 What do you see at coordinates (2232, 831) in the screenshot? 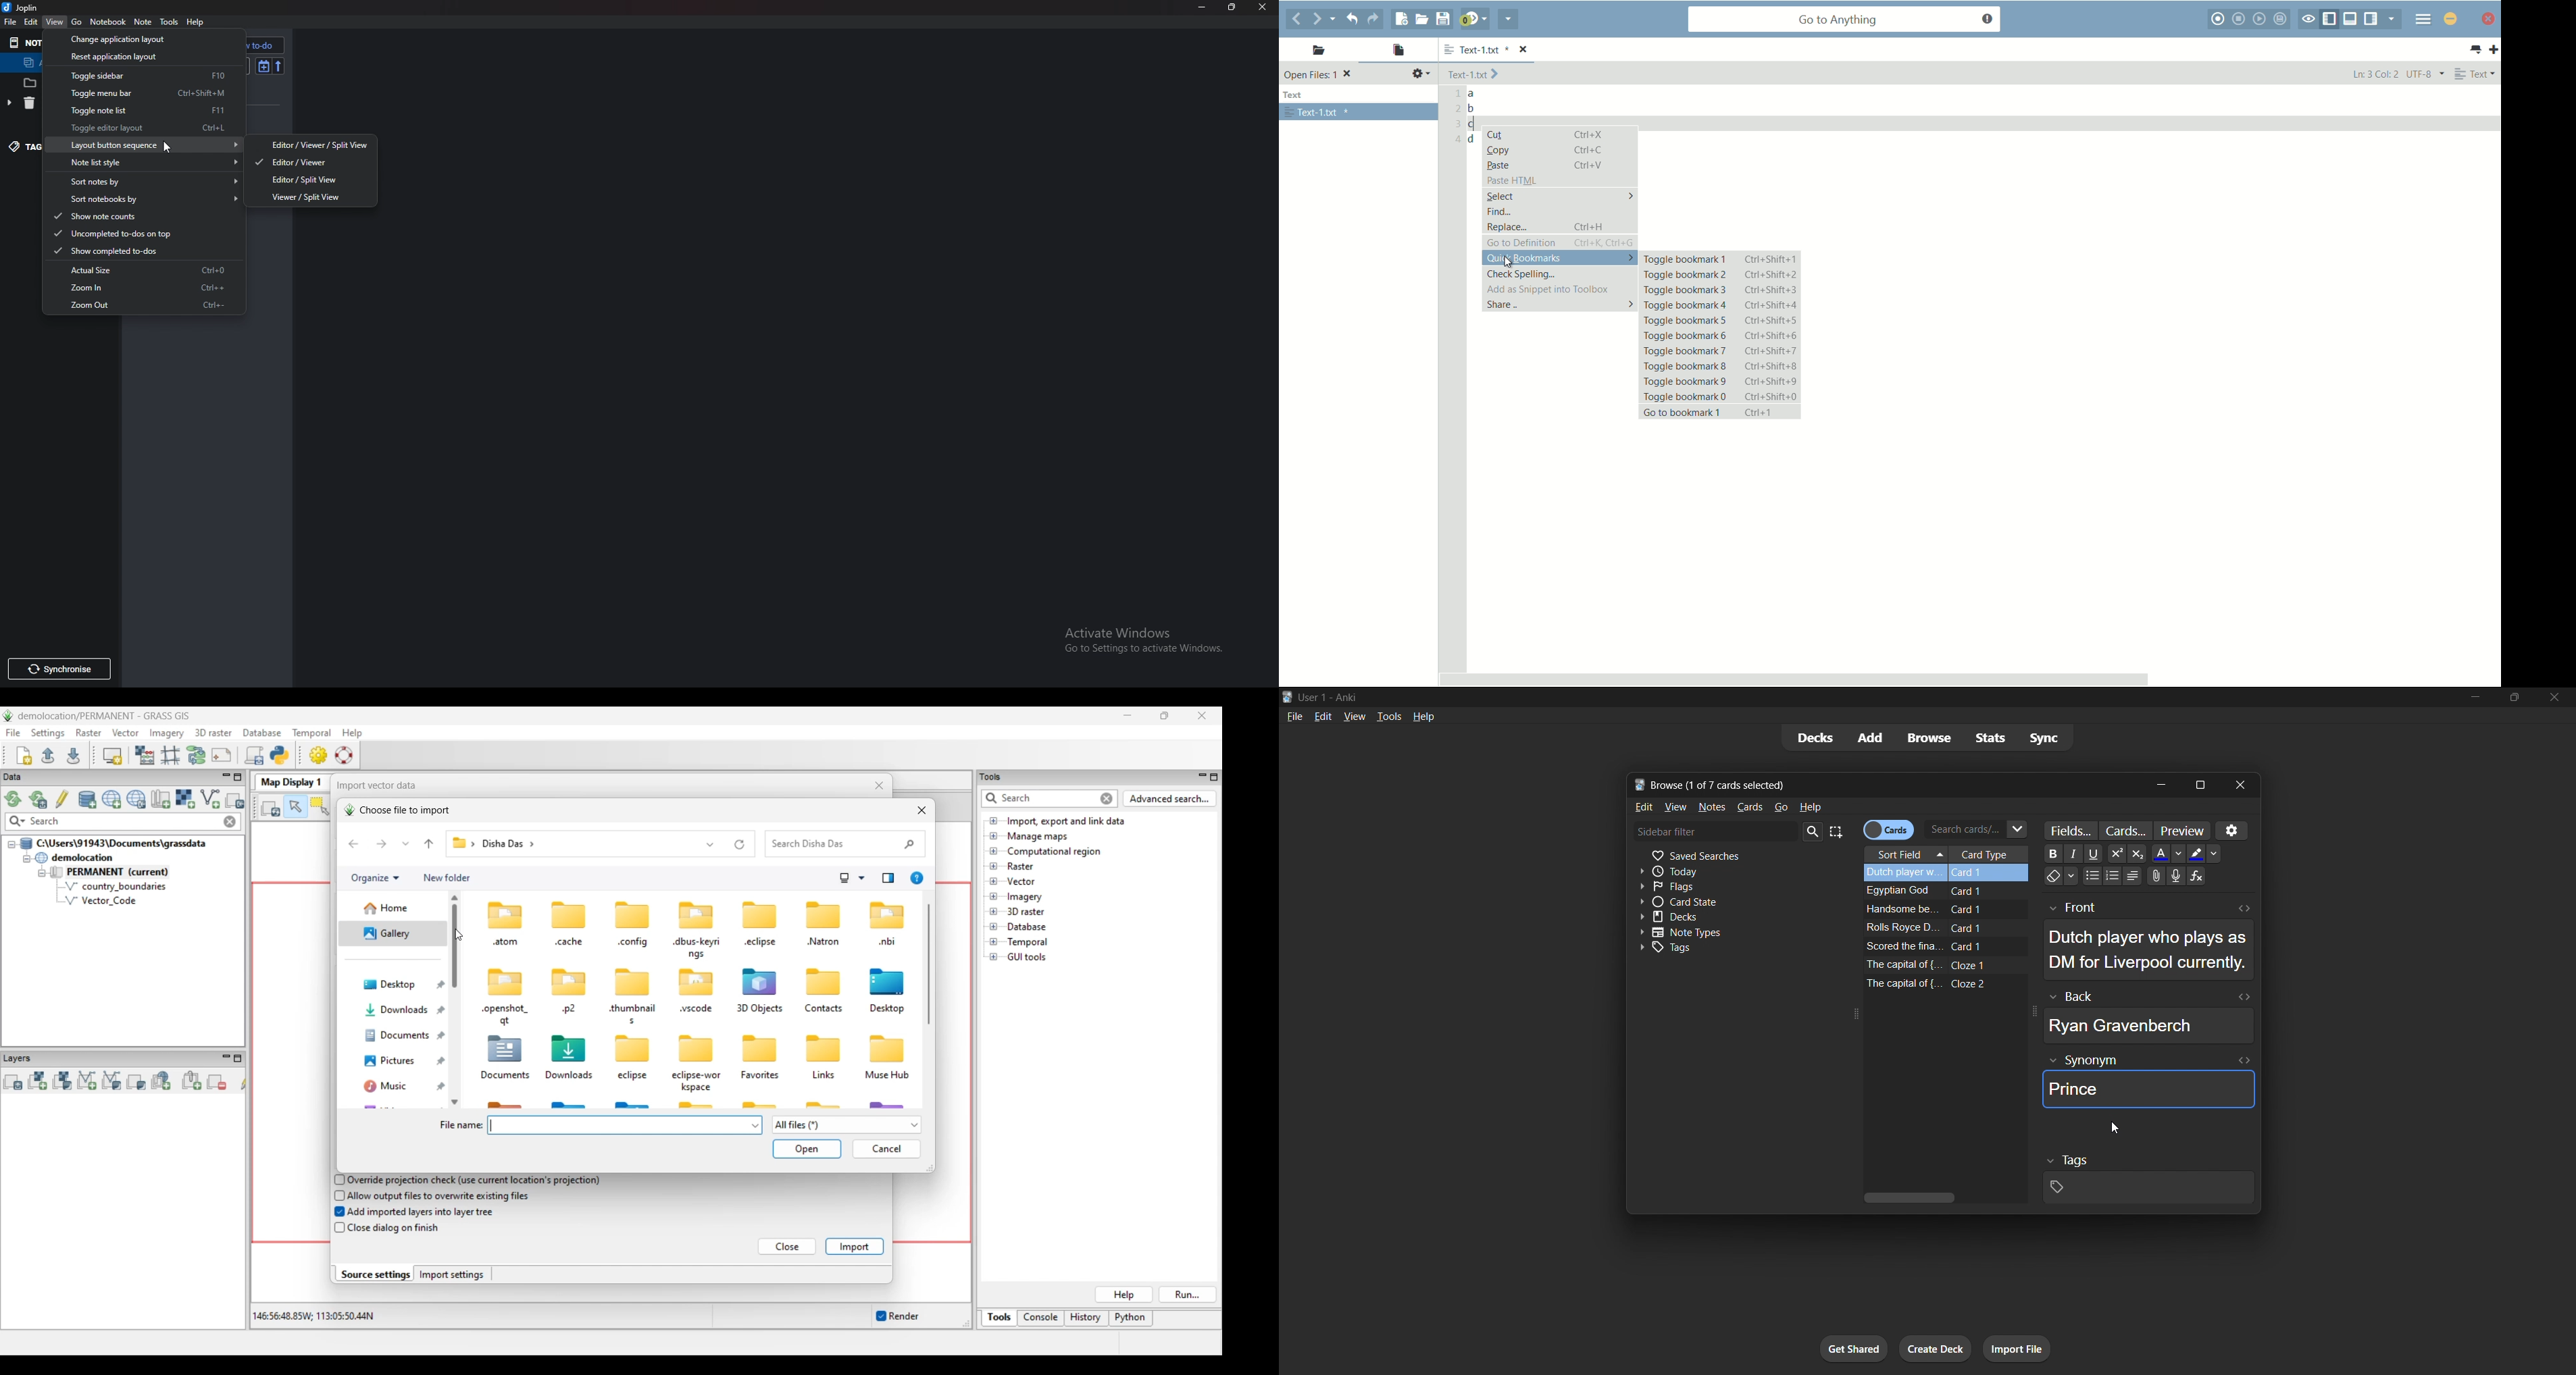
I see `settings` at bounding box center [2232, 831].